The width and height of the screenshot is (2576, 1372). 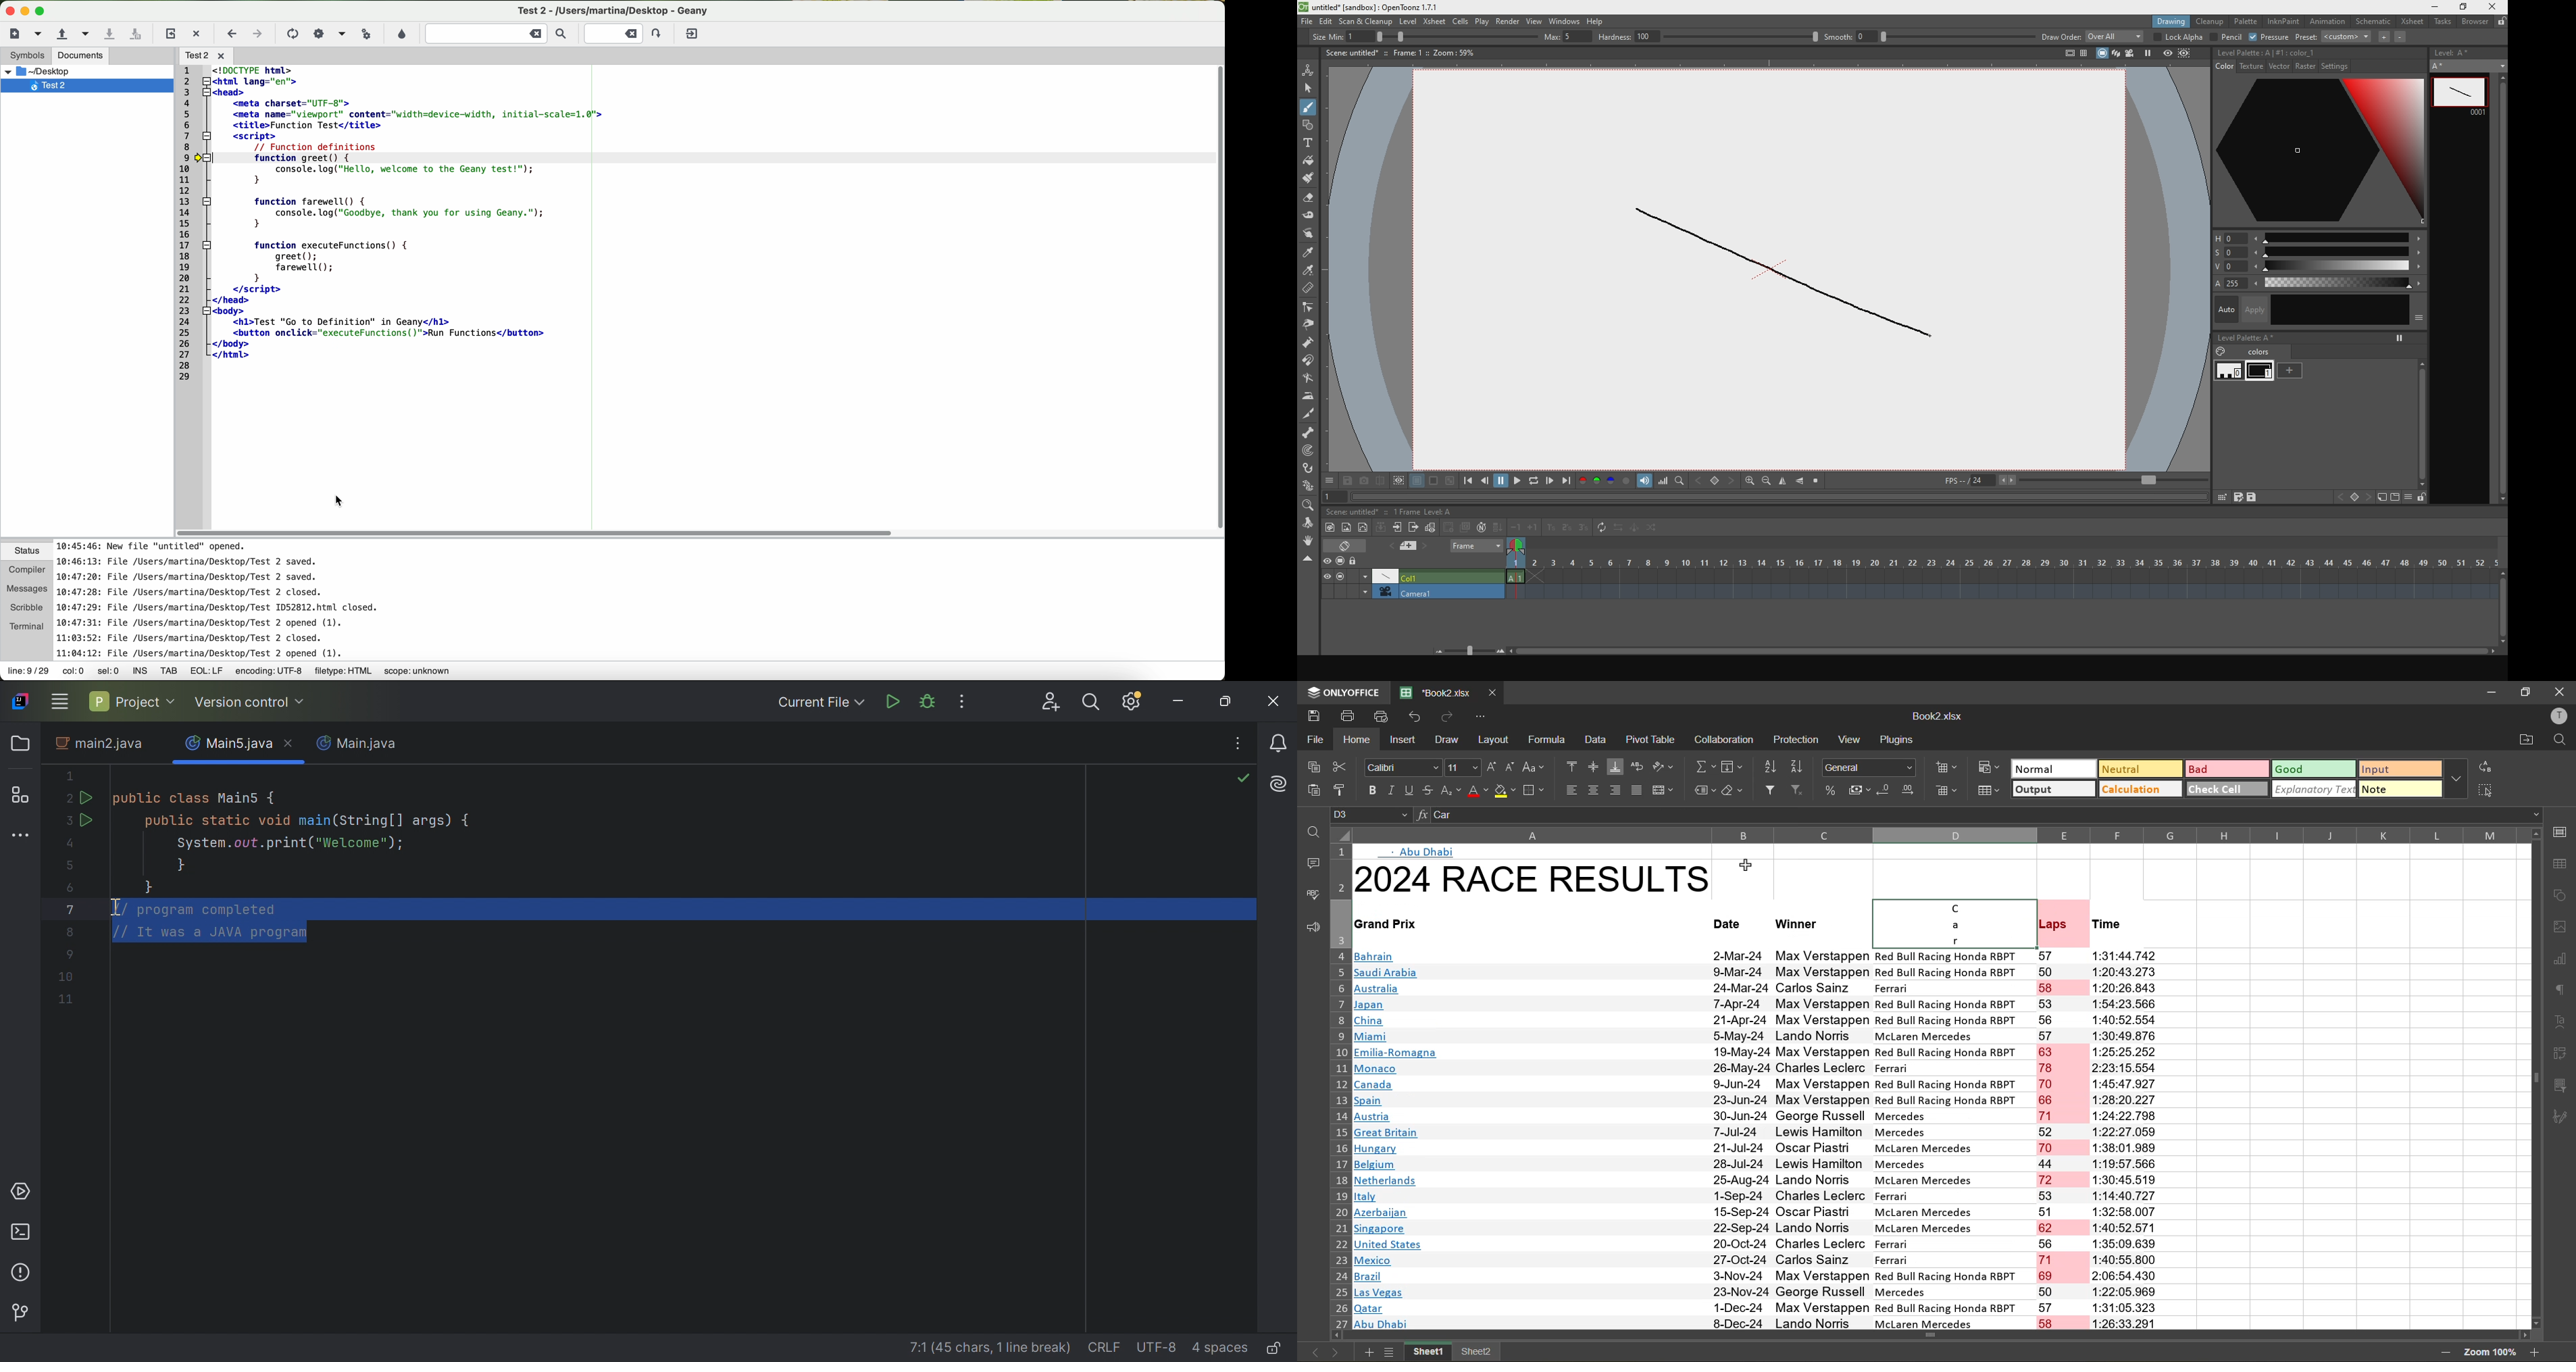 I want to click on run or view the current file, so click(x=364, y=33).